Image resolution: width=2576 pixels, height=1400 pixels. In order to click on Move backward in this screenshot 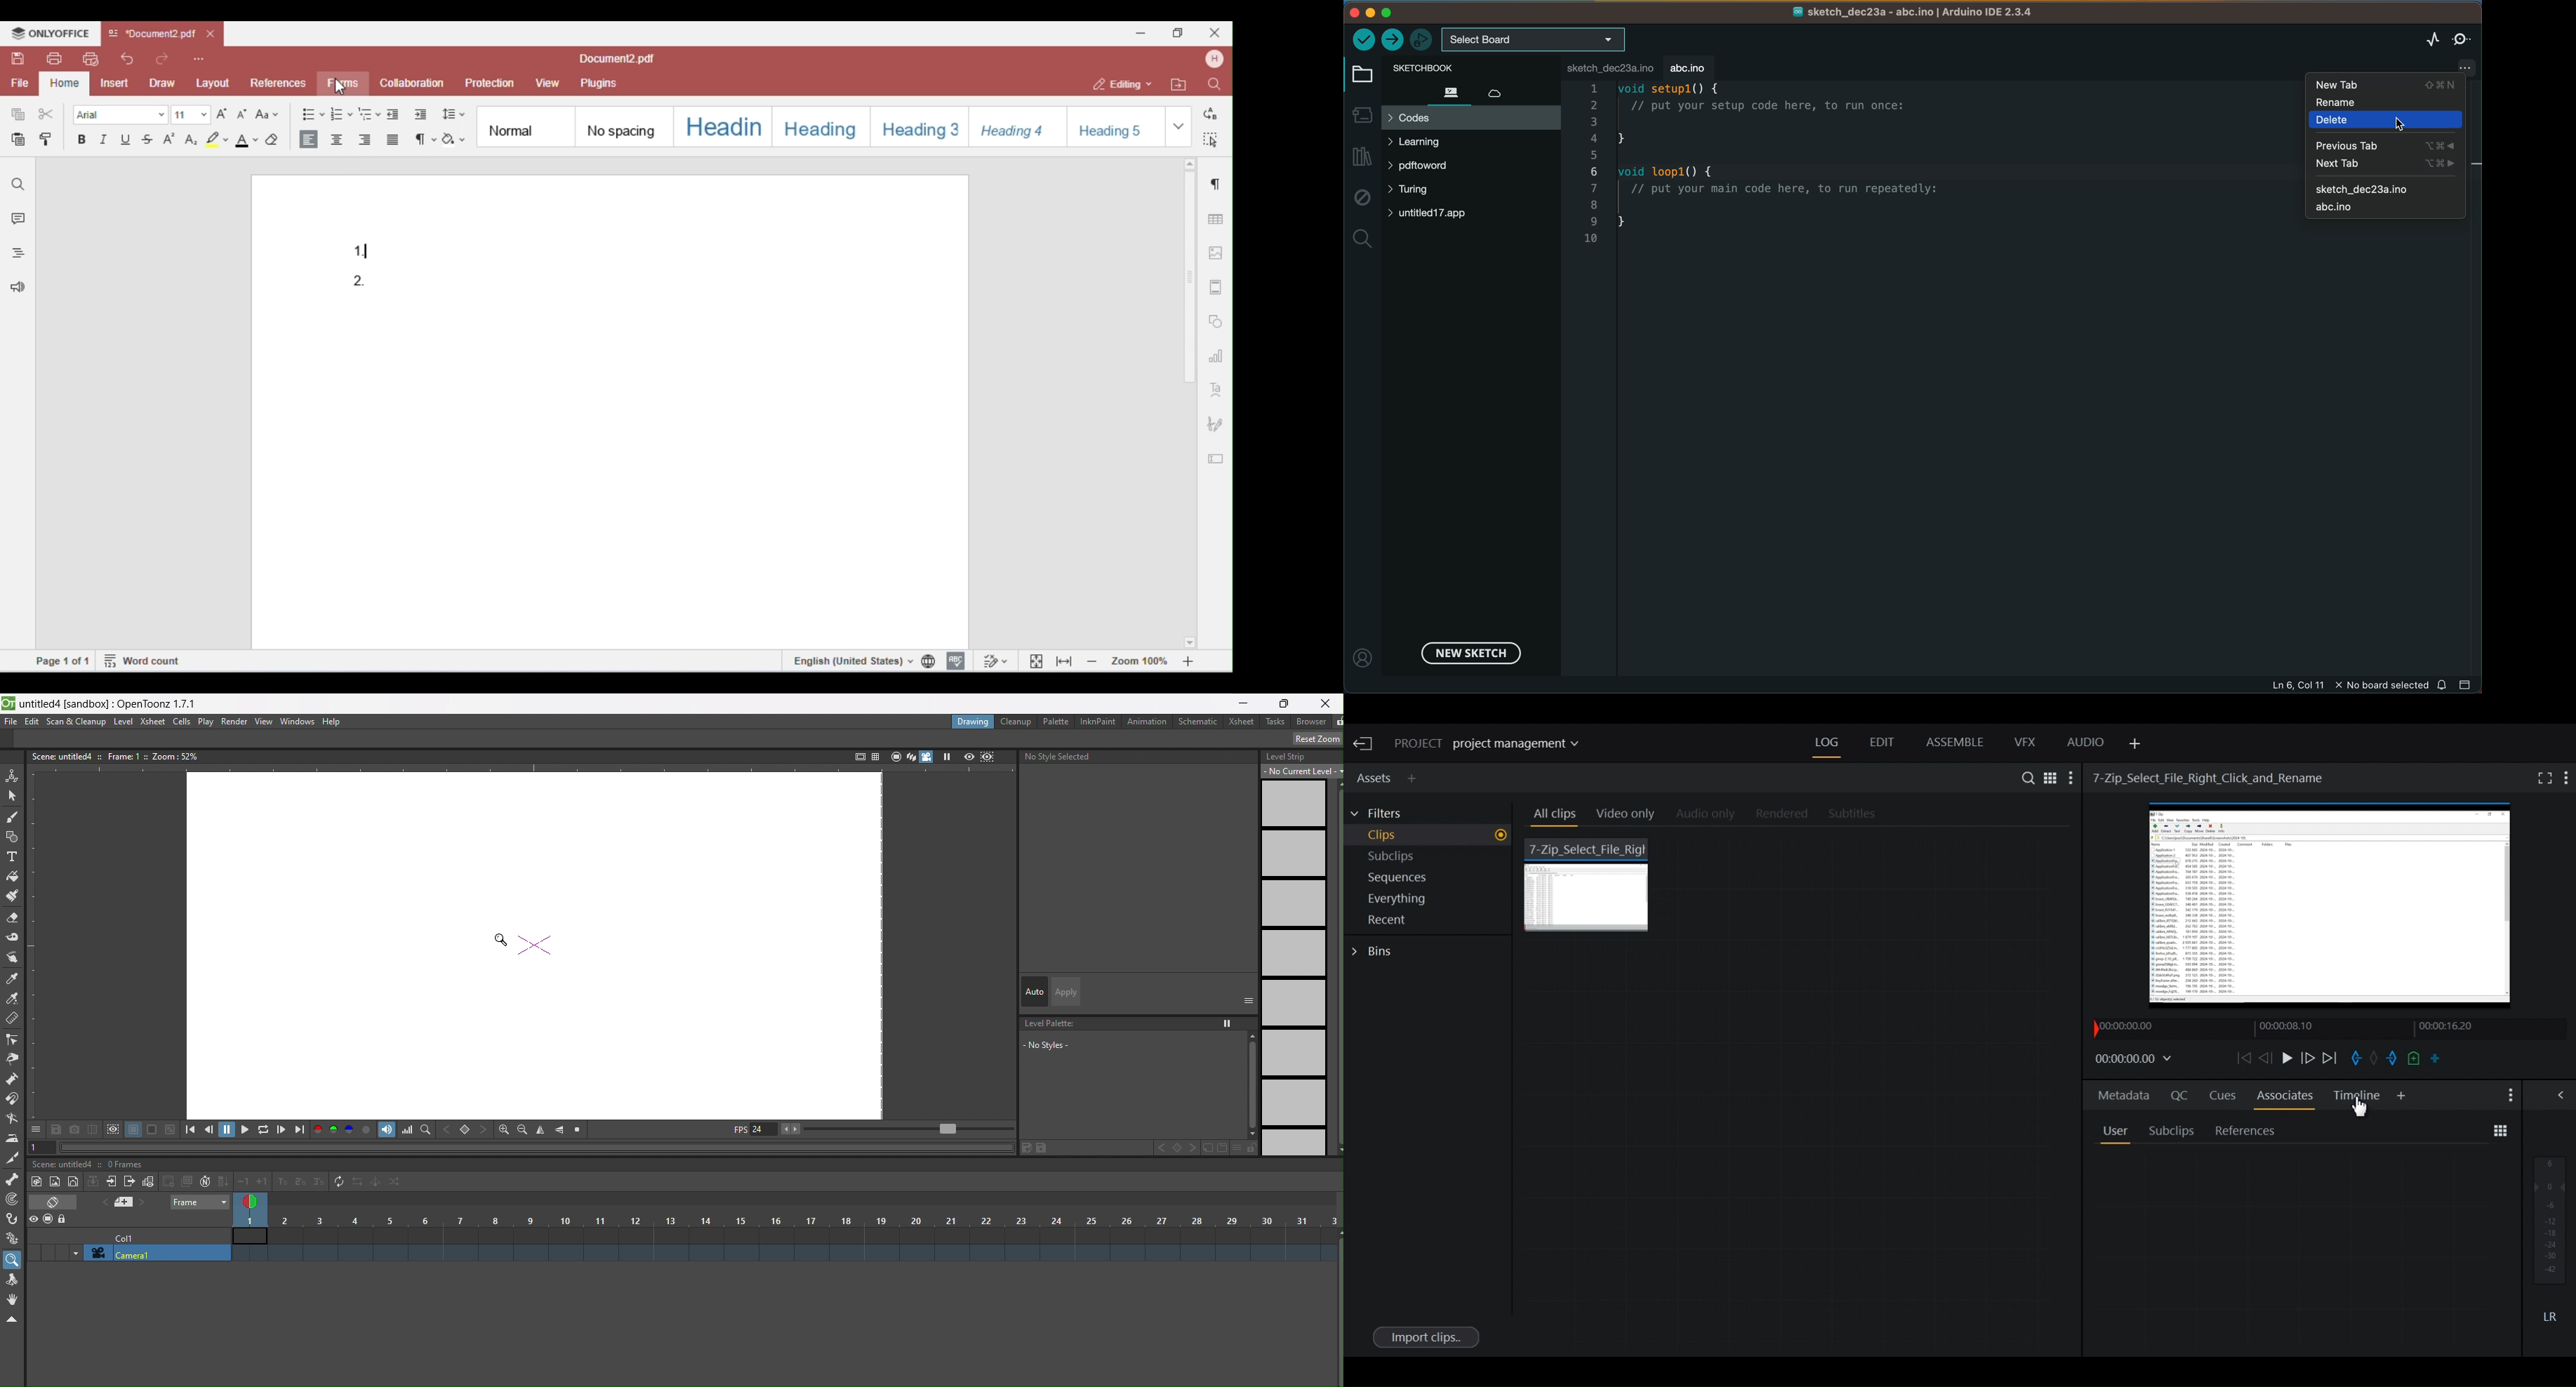, I will do `click(2242, 1058)`.